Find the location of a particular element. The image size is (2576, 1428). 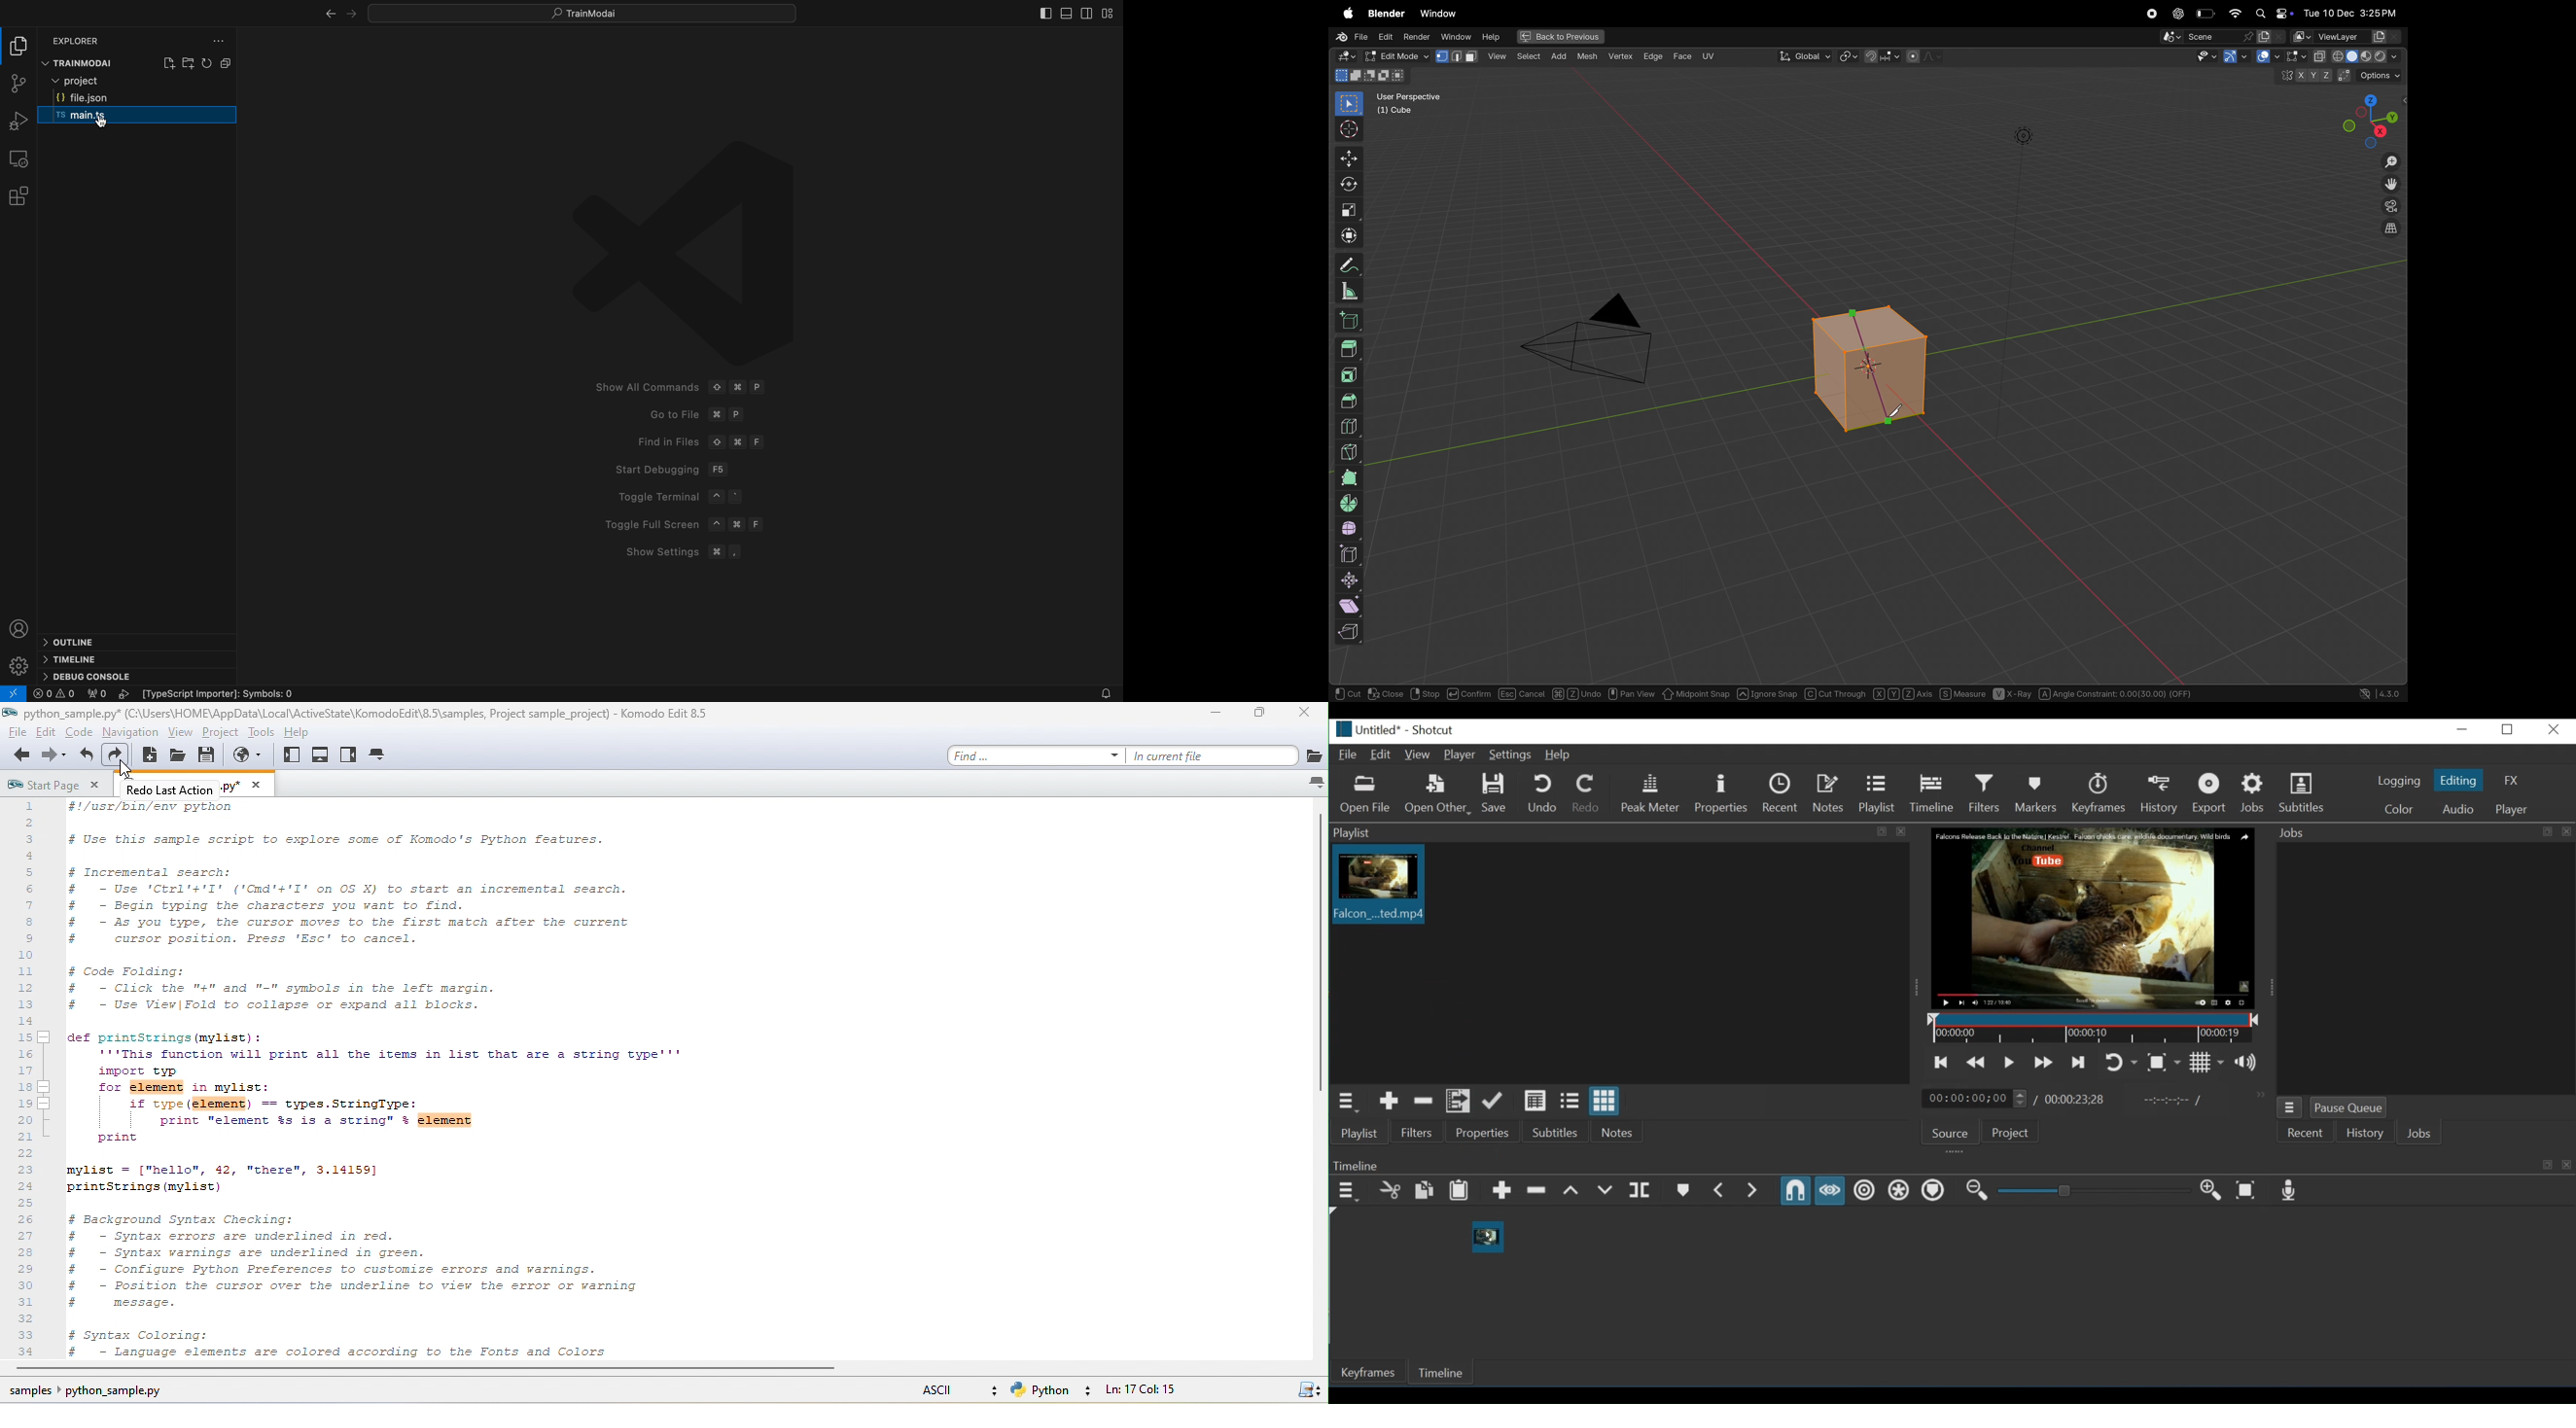

Settings is located at coordinates (1510, 755).